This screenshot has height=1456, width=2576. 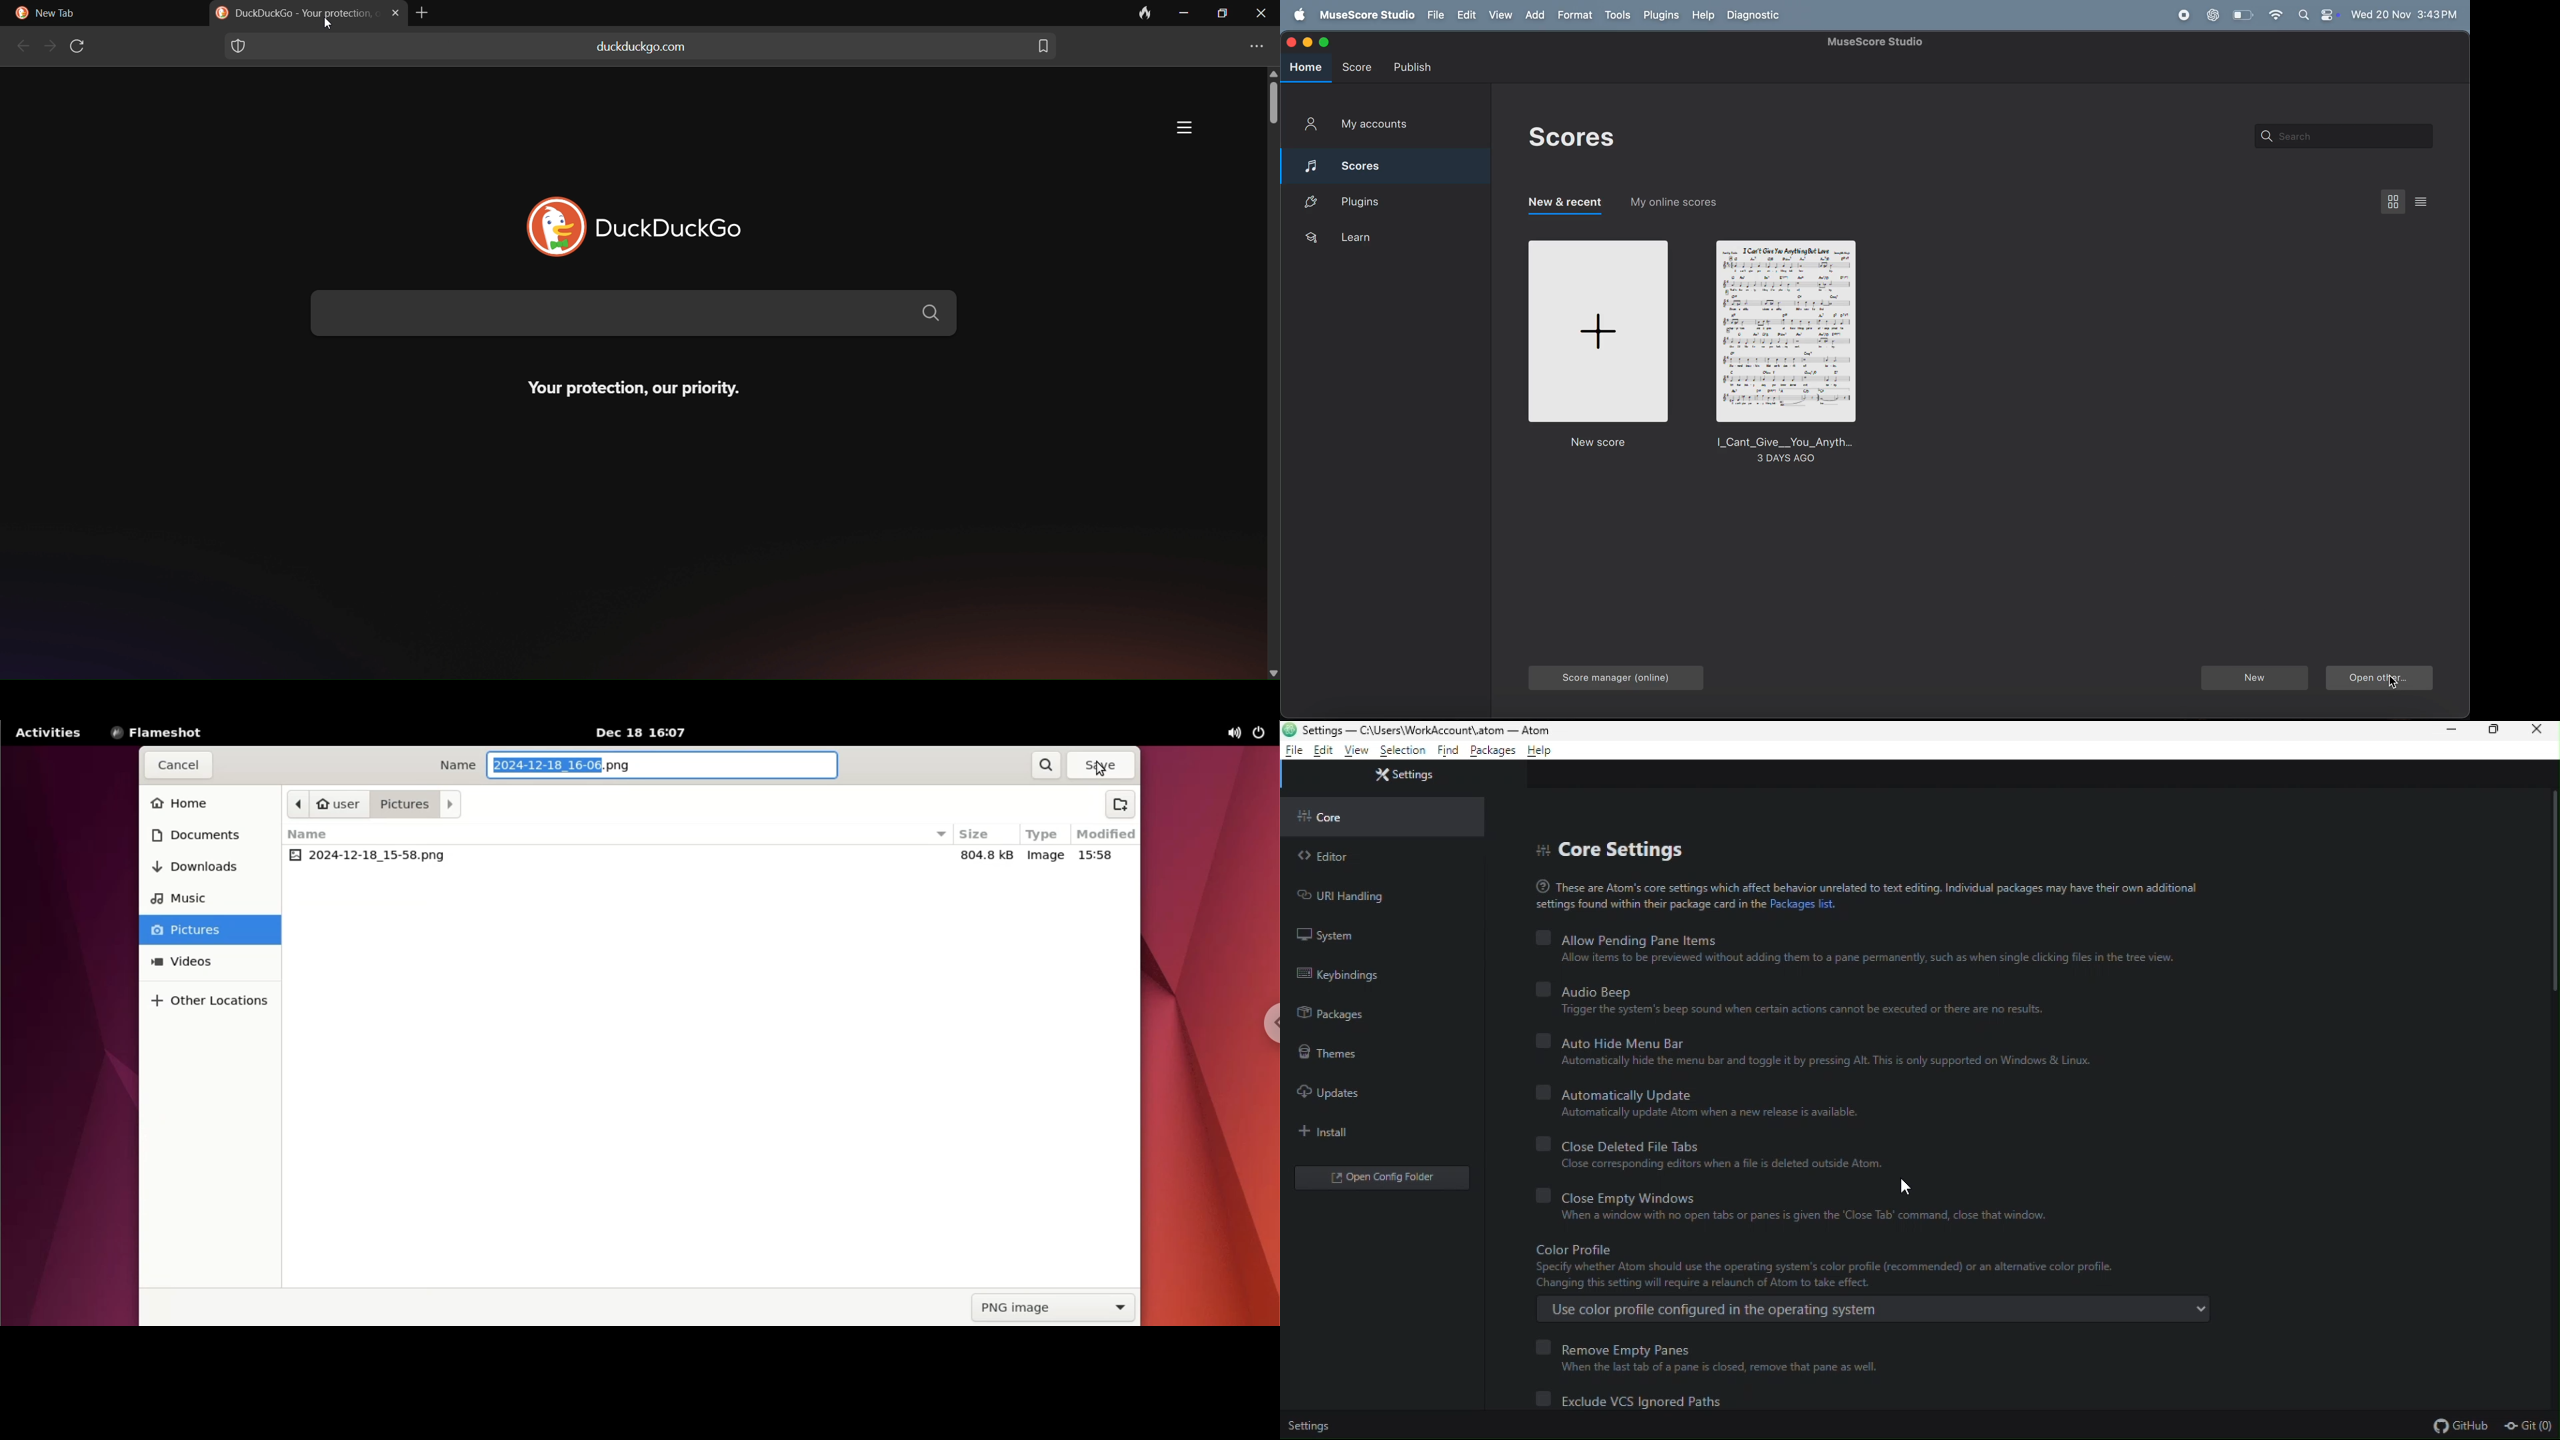 What do you see at coordinates (1570, 139) in the screenshot?
I see `scores` at bounding box center [1570, 139].